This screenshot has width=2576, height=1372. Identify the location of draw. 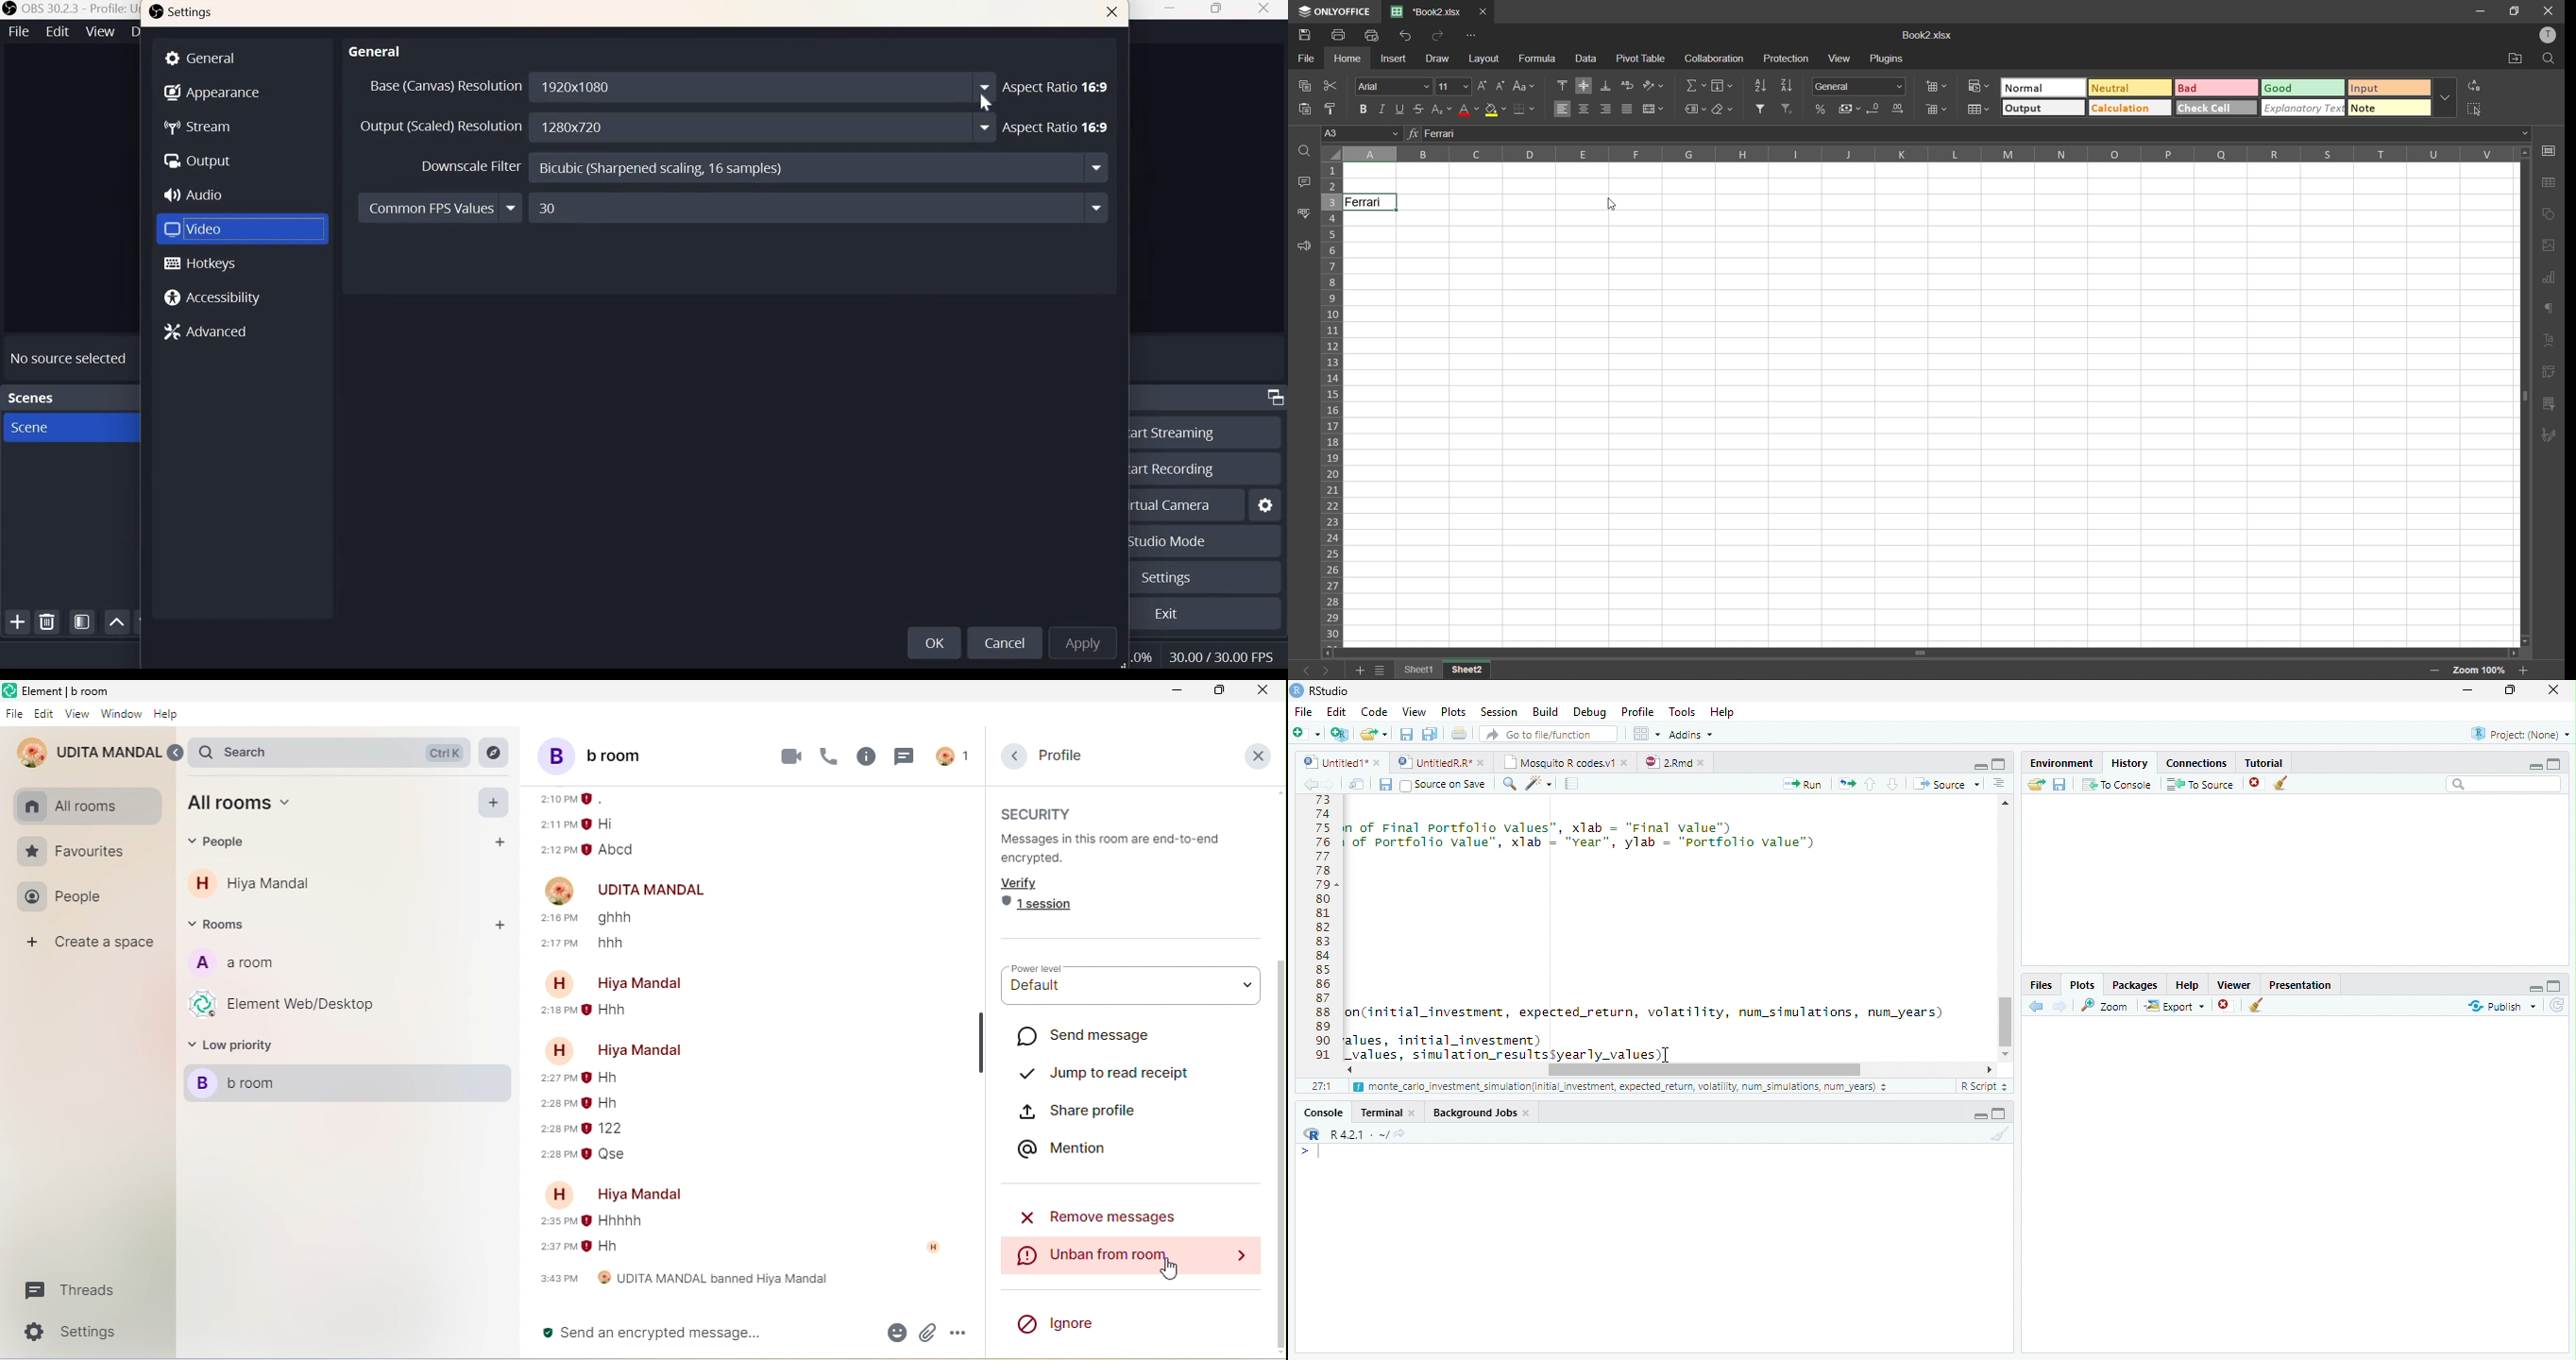
(1440, 57).